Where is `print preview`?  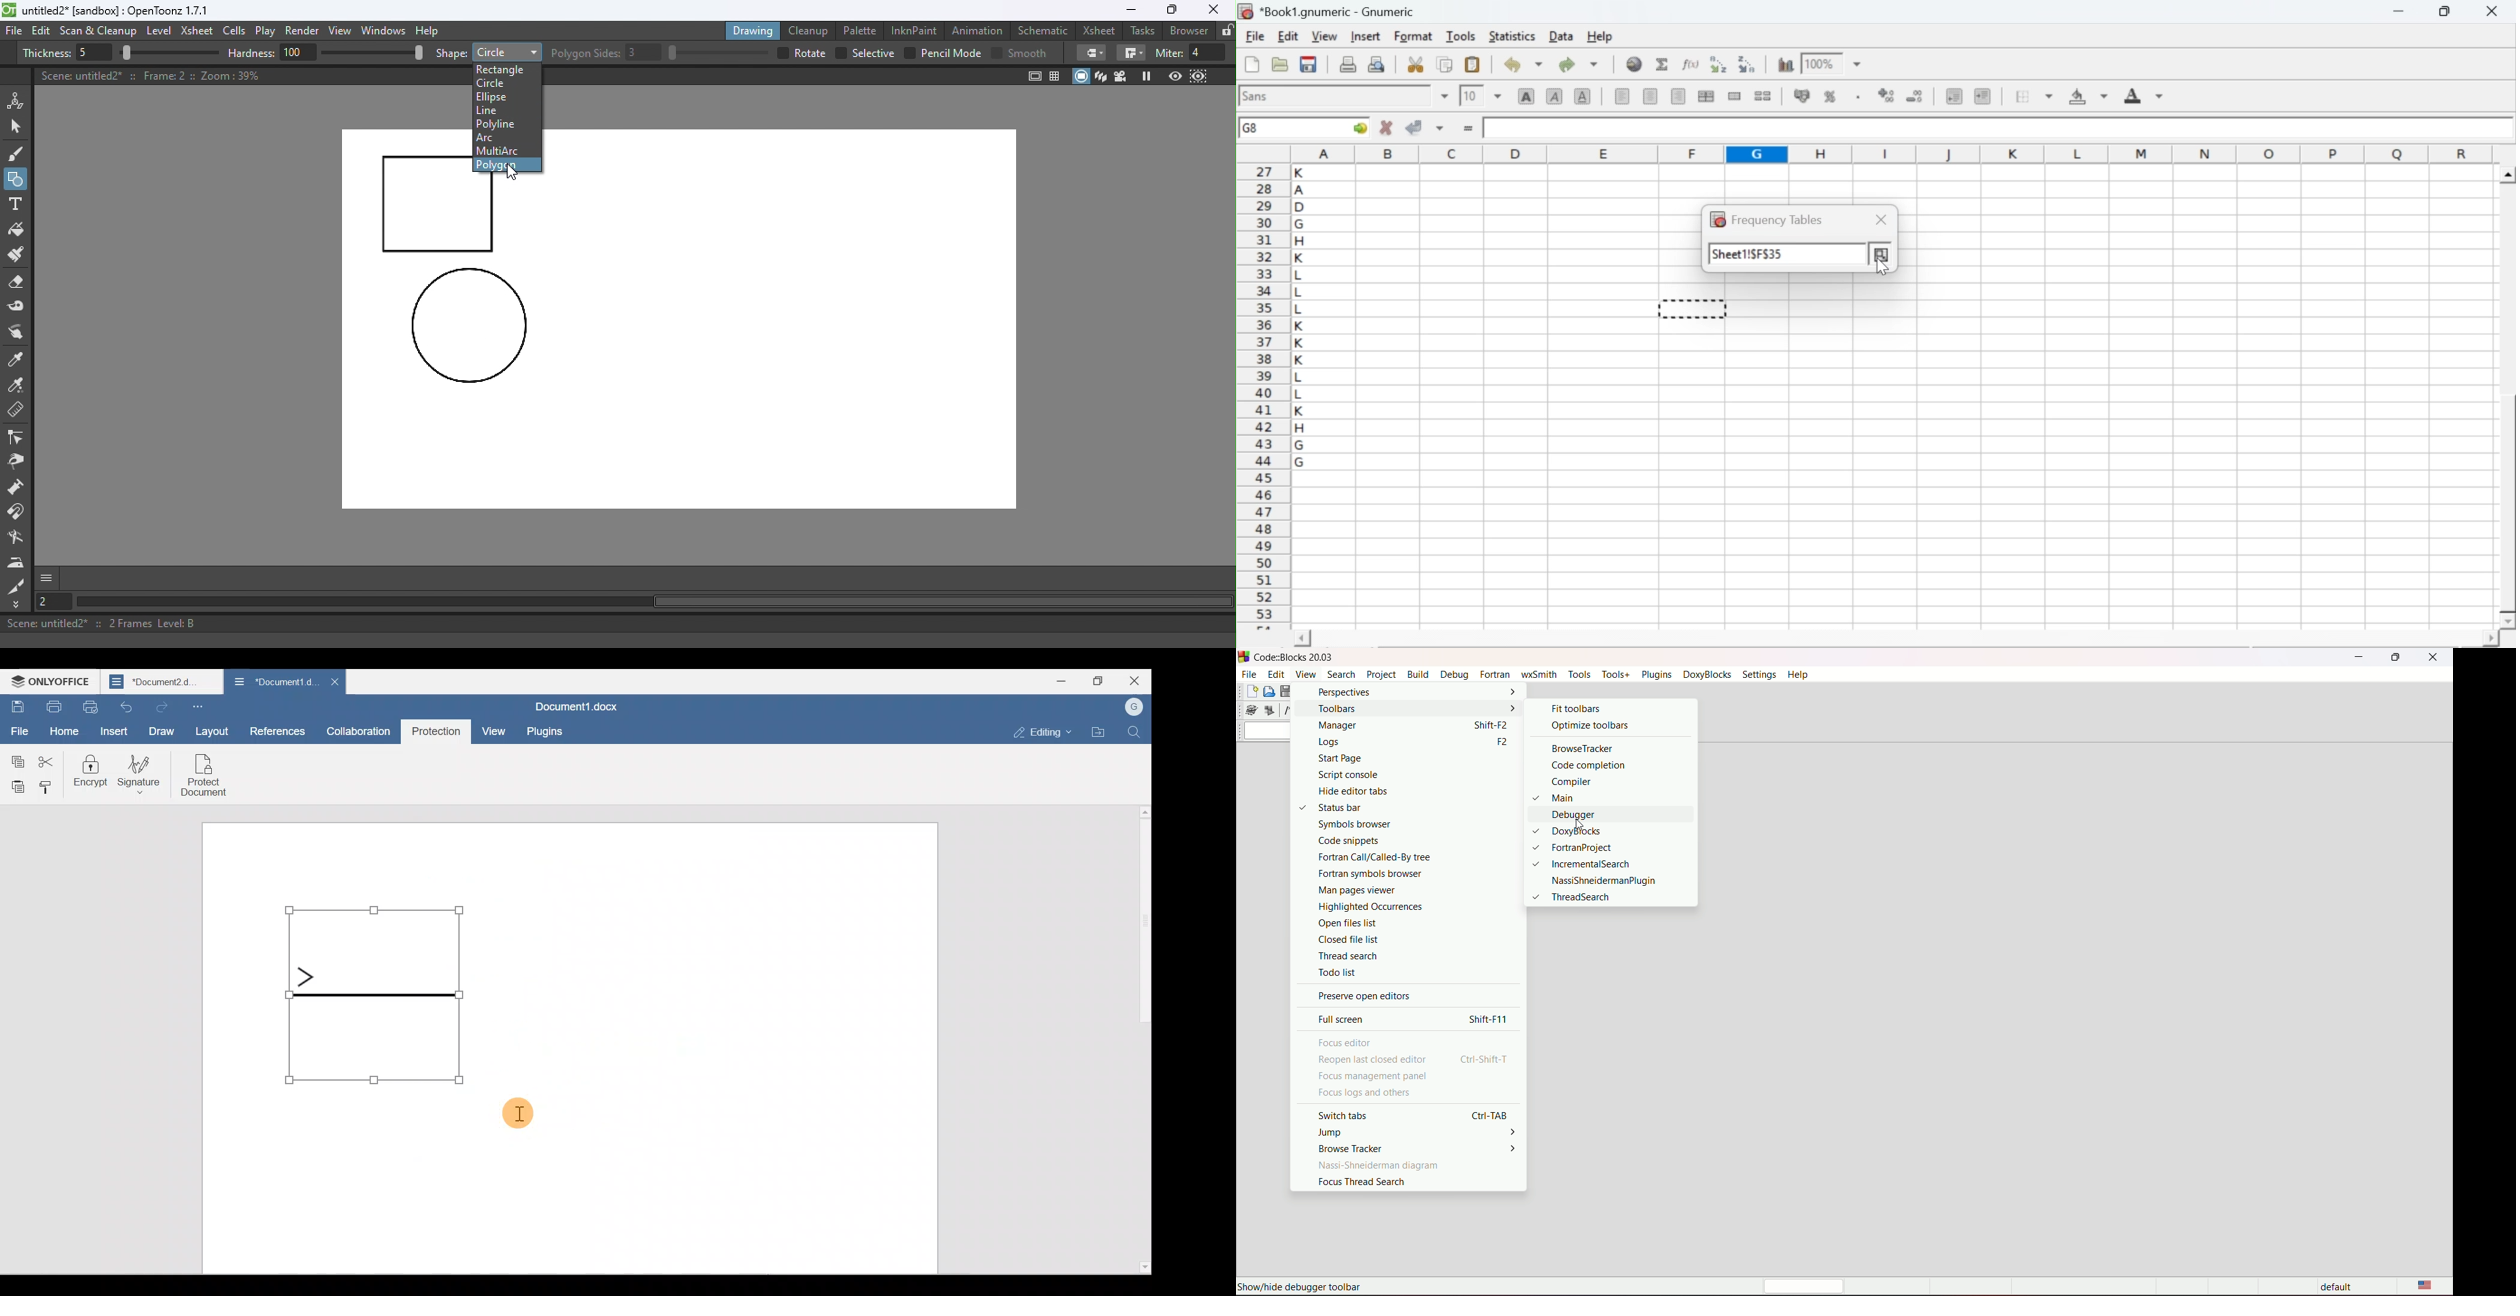 print preview is located at coordinates (1377, 63).